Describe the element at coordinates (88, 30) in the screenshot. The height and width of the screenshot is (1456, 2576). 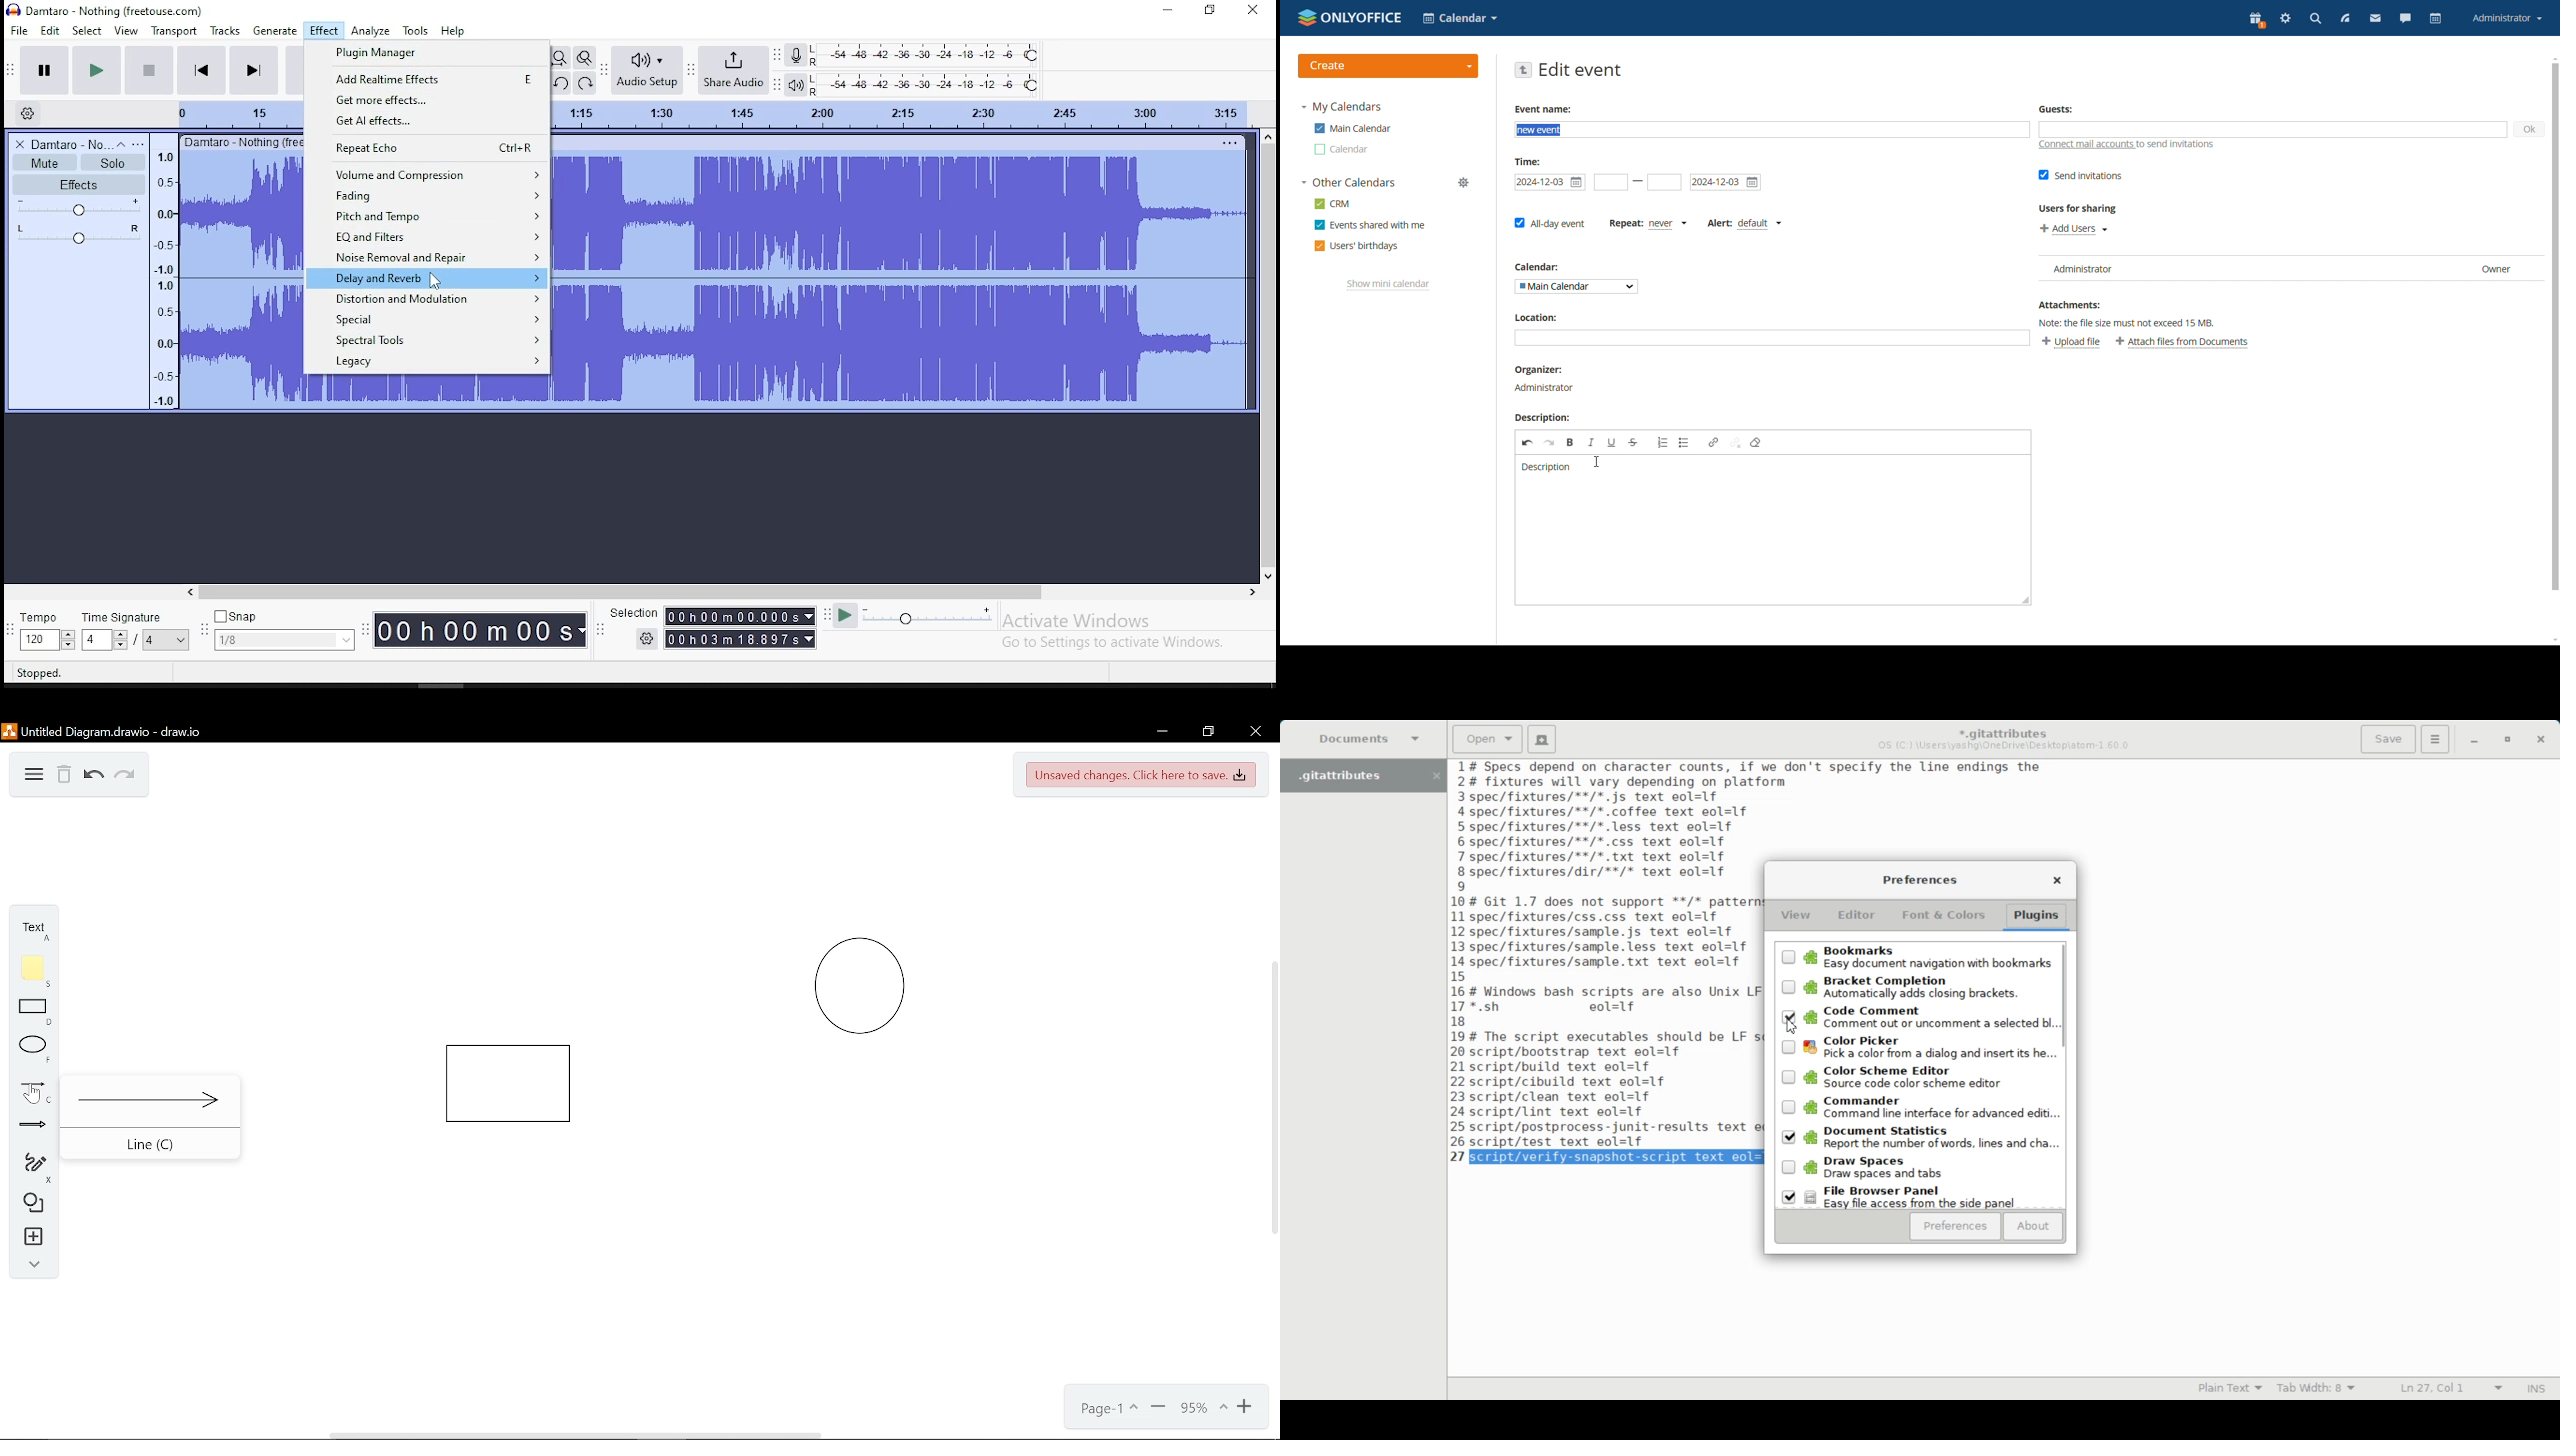
I see `select` at that location.